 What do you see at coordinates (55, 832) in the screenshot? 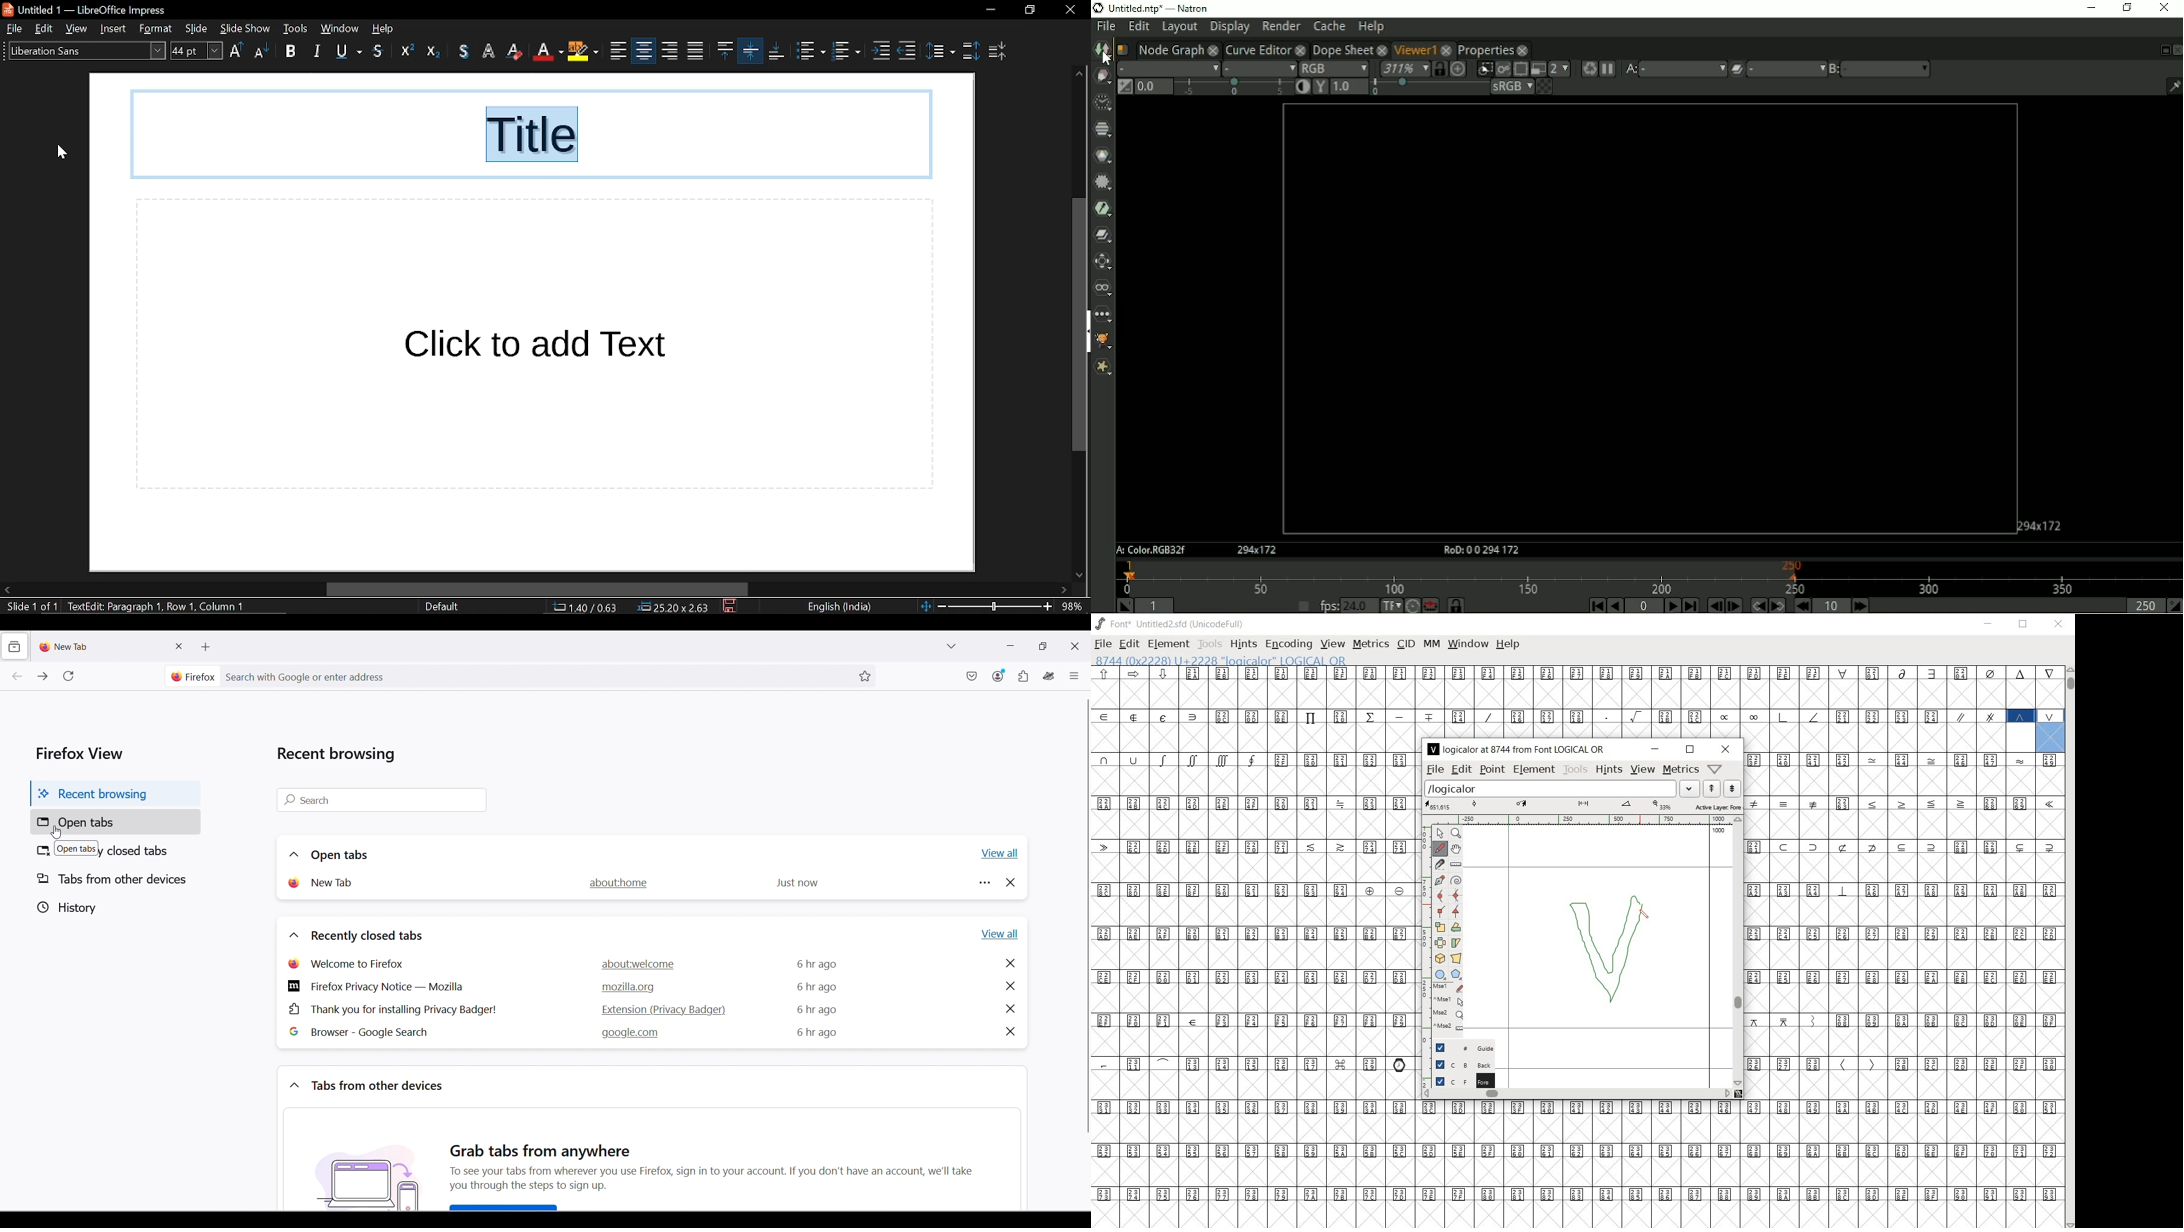
I see `Cursor clicking on Open Tabs` at bounding box center [55, 832].